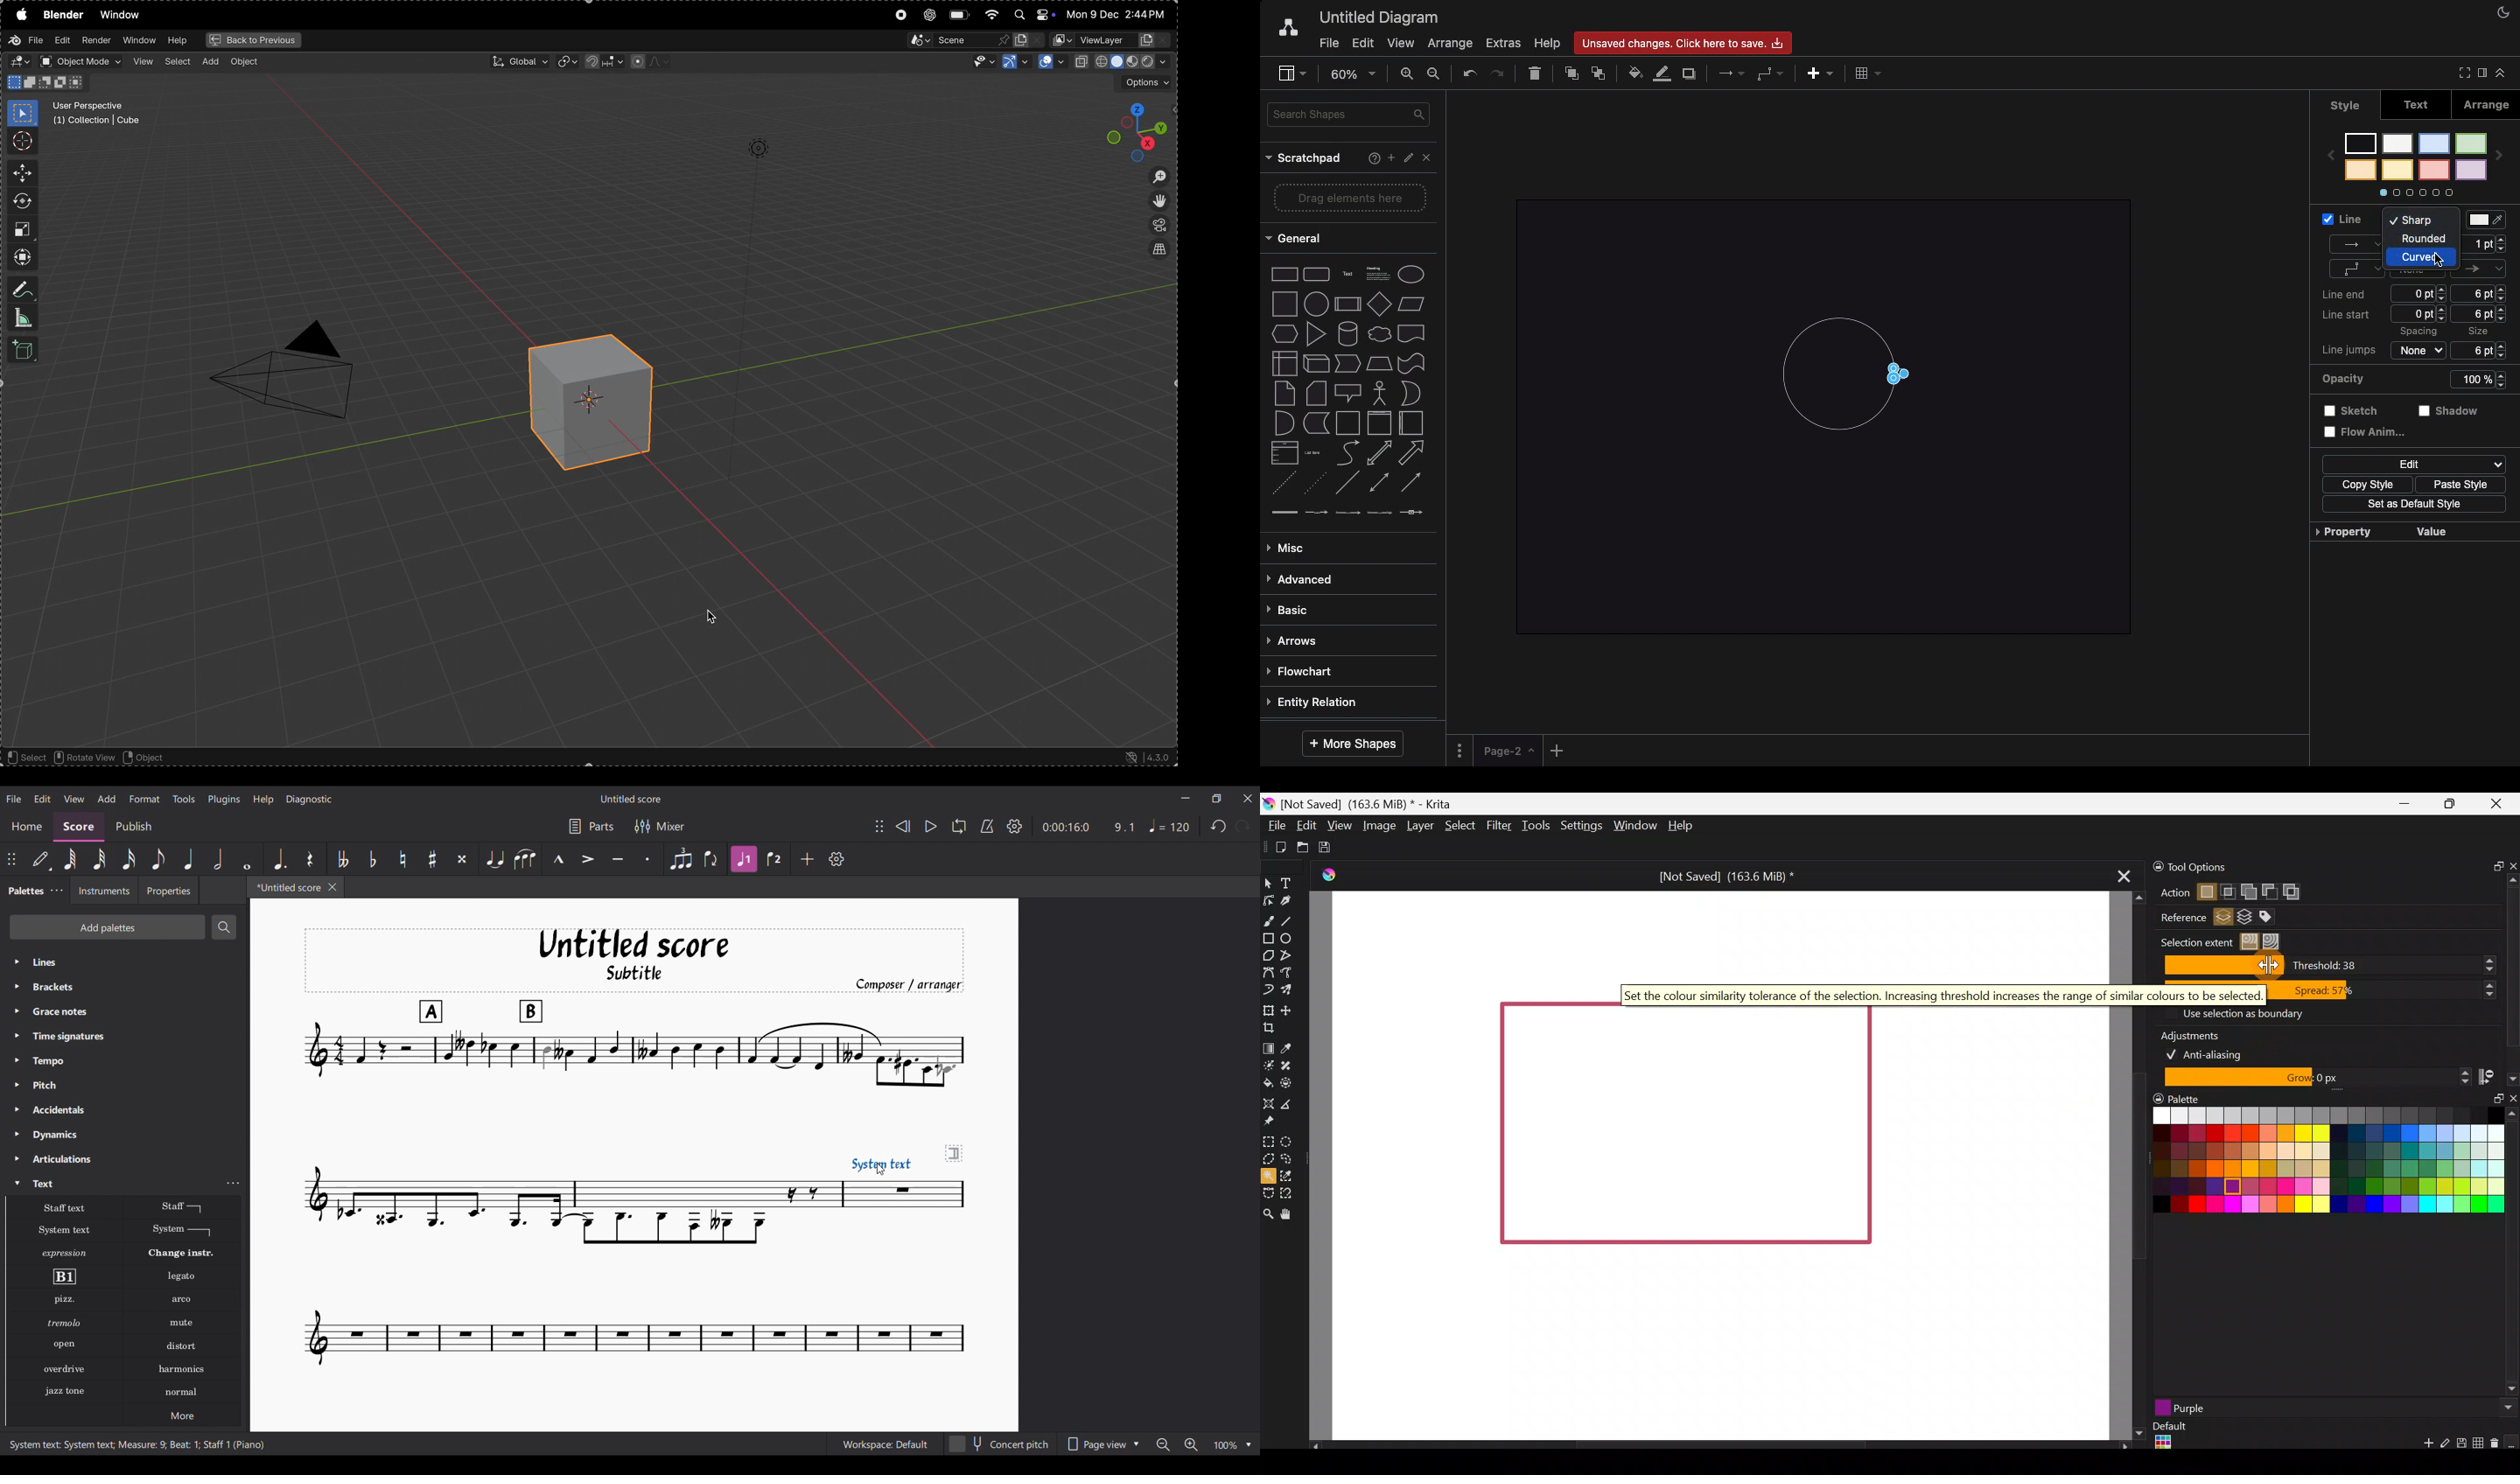  What do you see at coordinates (23, 892) in the screenshot?
I see `Palettes` at bounding box center [23, 892].